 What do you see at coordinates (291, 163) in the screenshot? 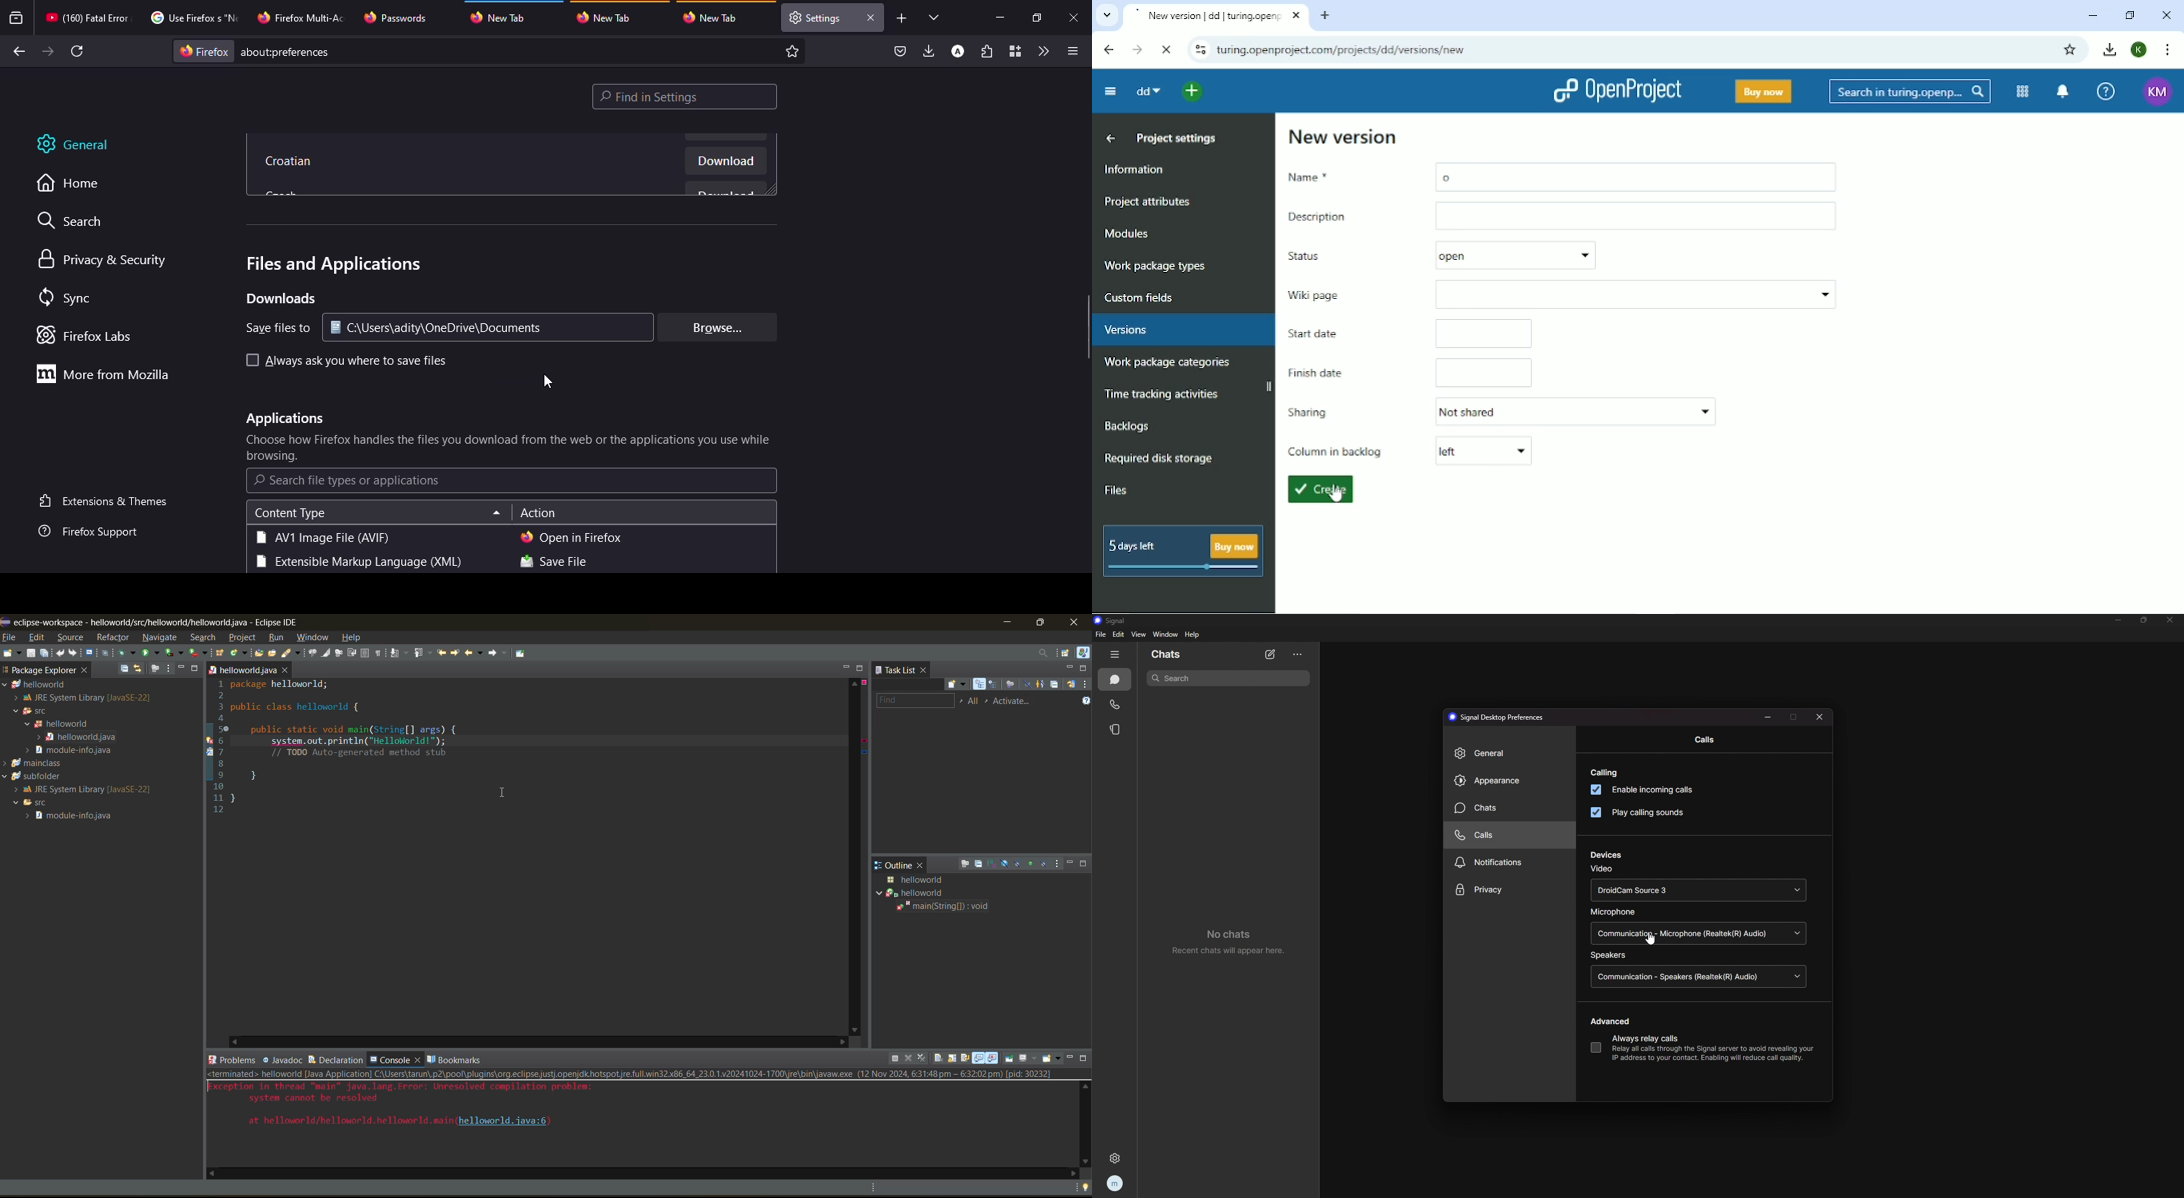
I see `croatian` at bounding box center [291, 163].